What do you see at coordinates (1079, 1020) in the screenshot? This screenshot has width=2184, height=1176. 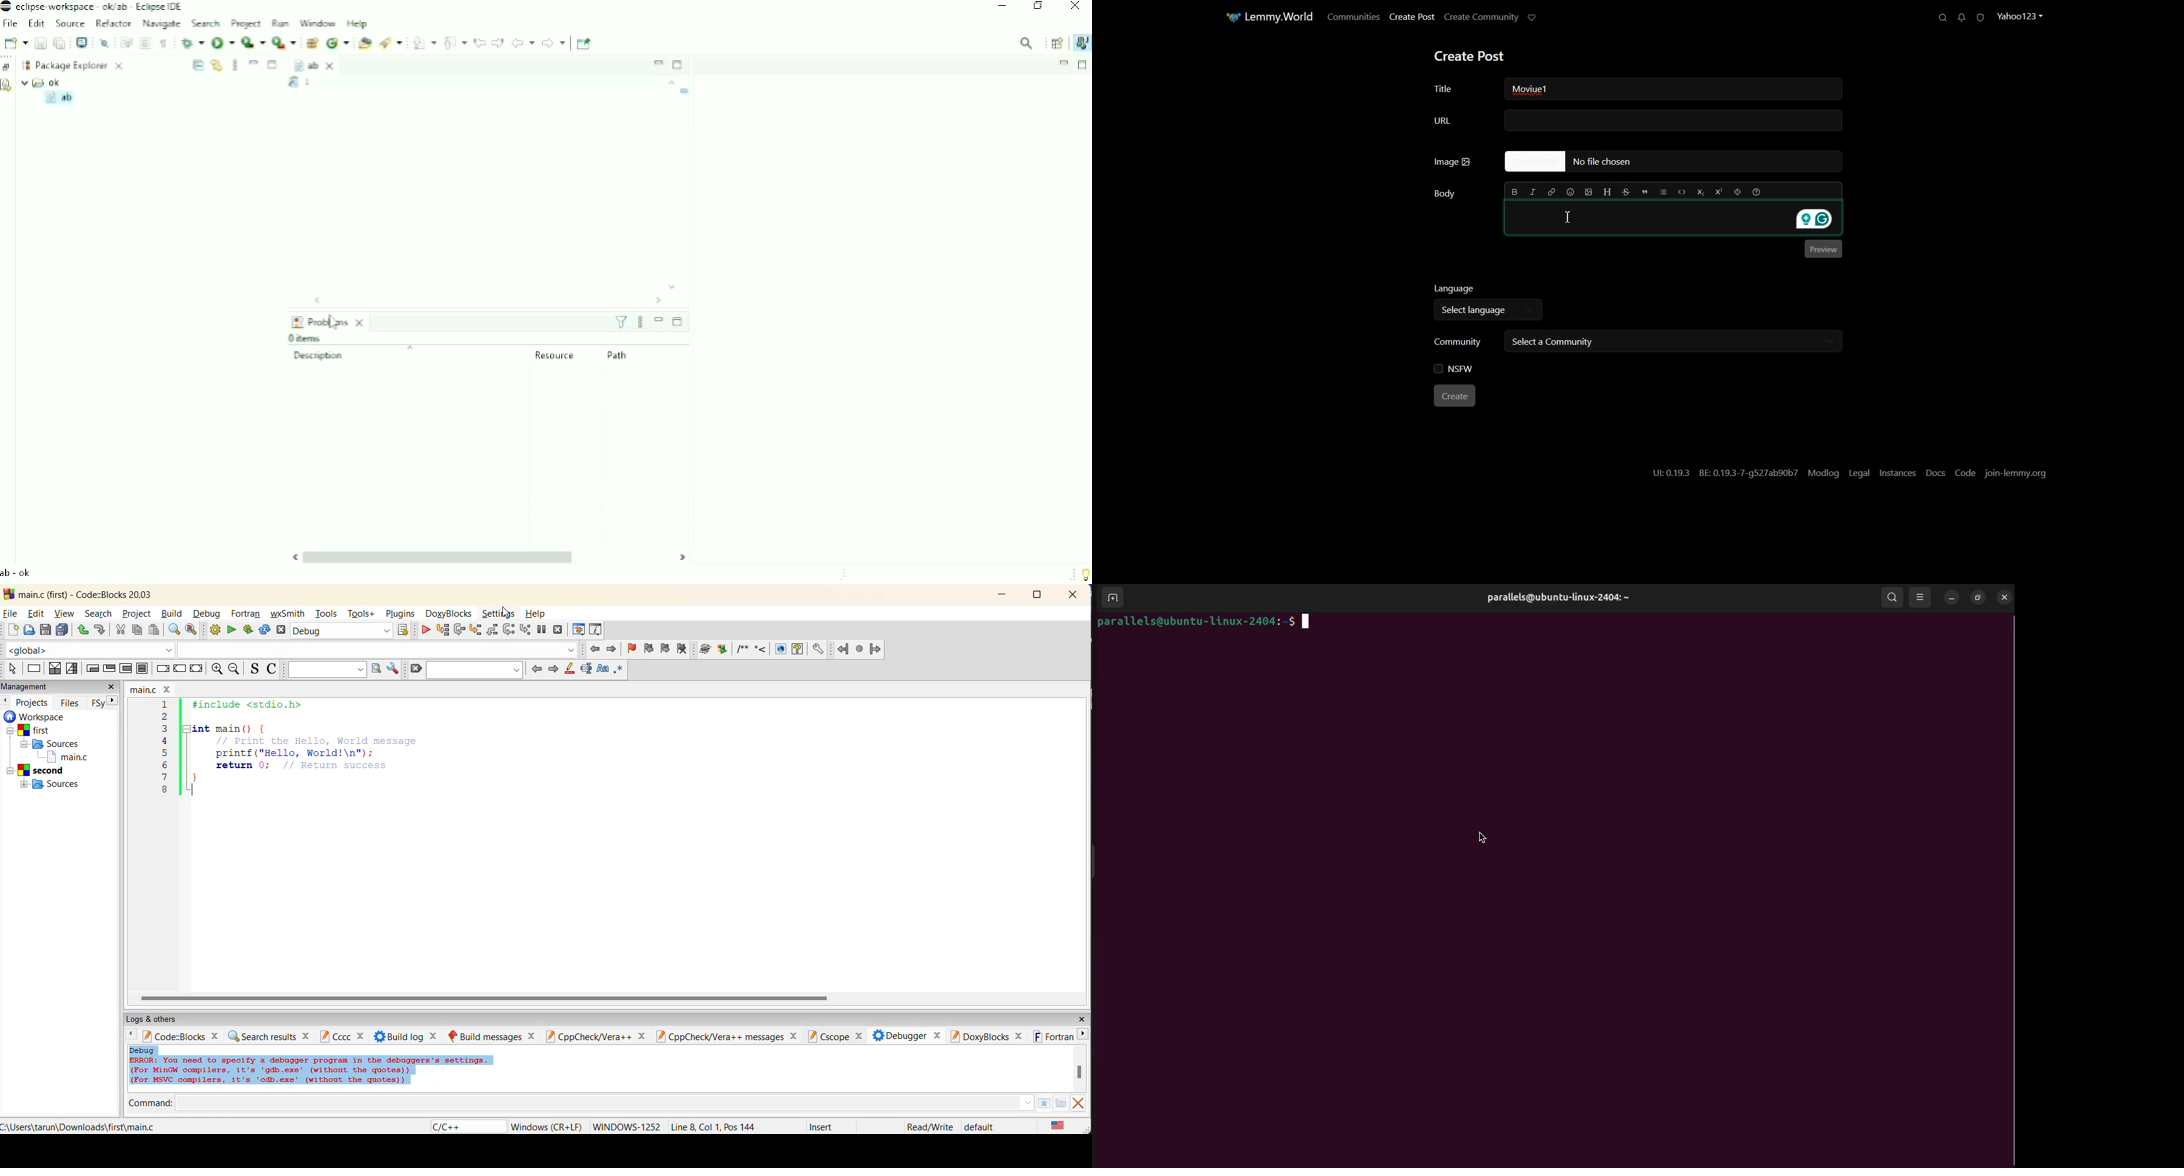 I see `close` at bounding box center [1079, 1020].